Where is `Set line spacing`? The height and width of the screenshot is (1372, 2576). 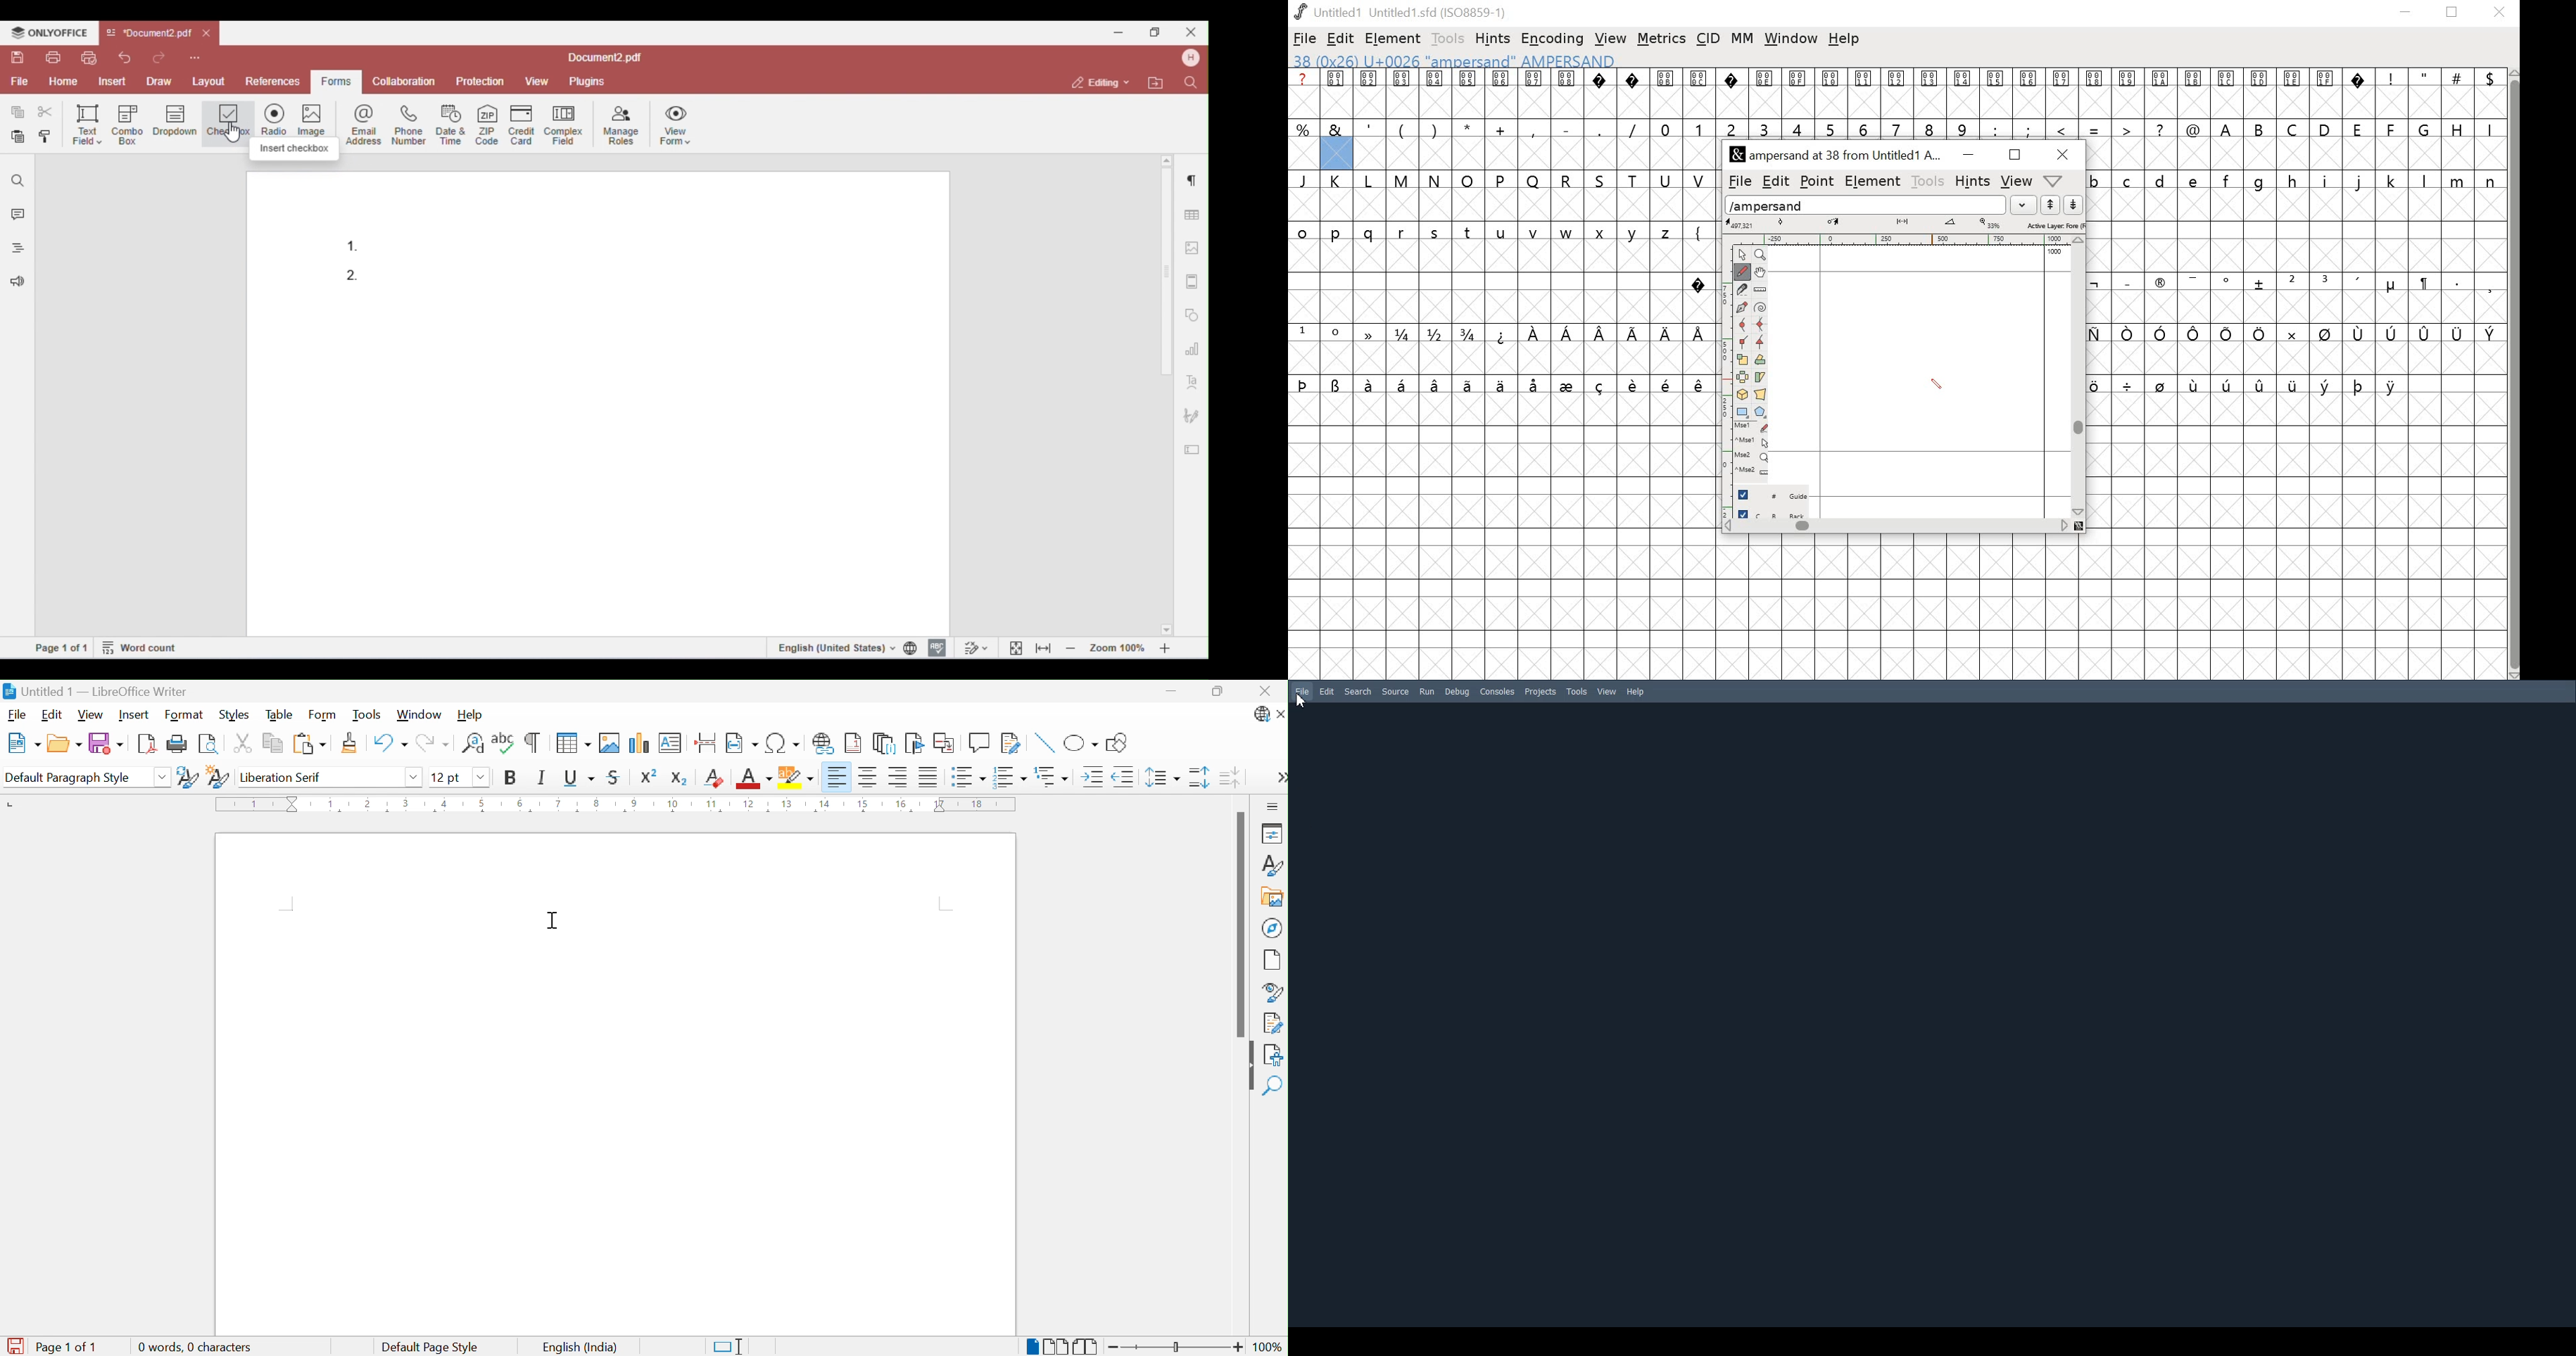
Set line spacing is located at coordinates (1162, 777).